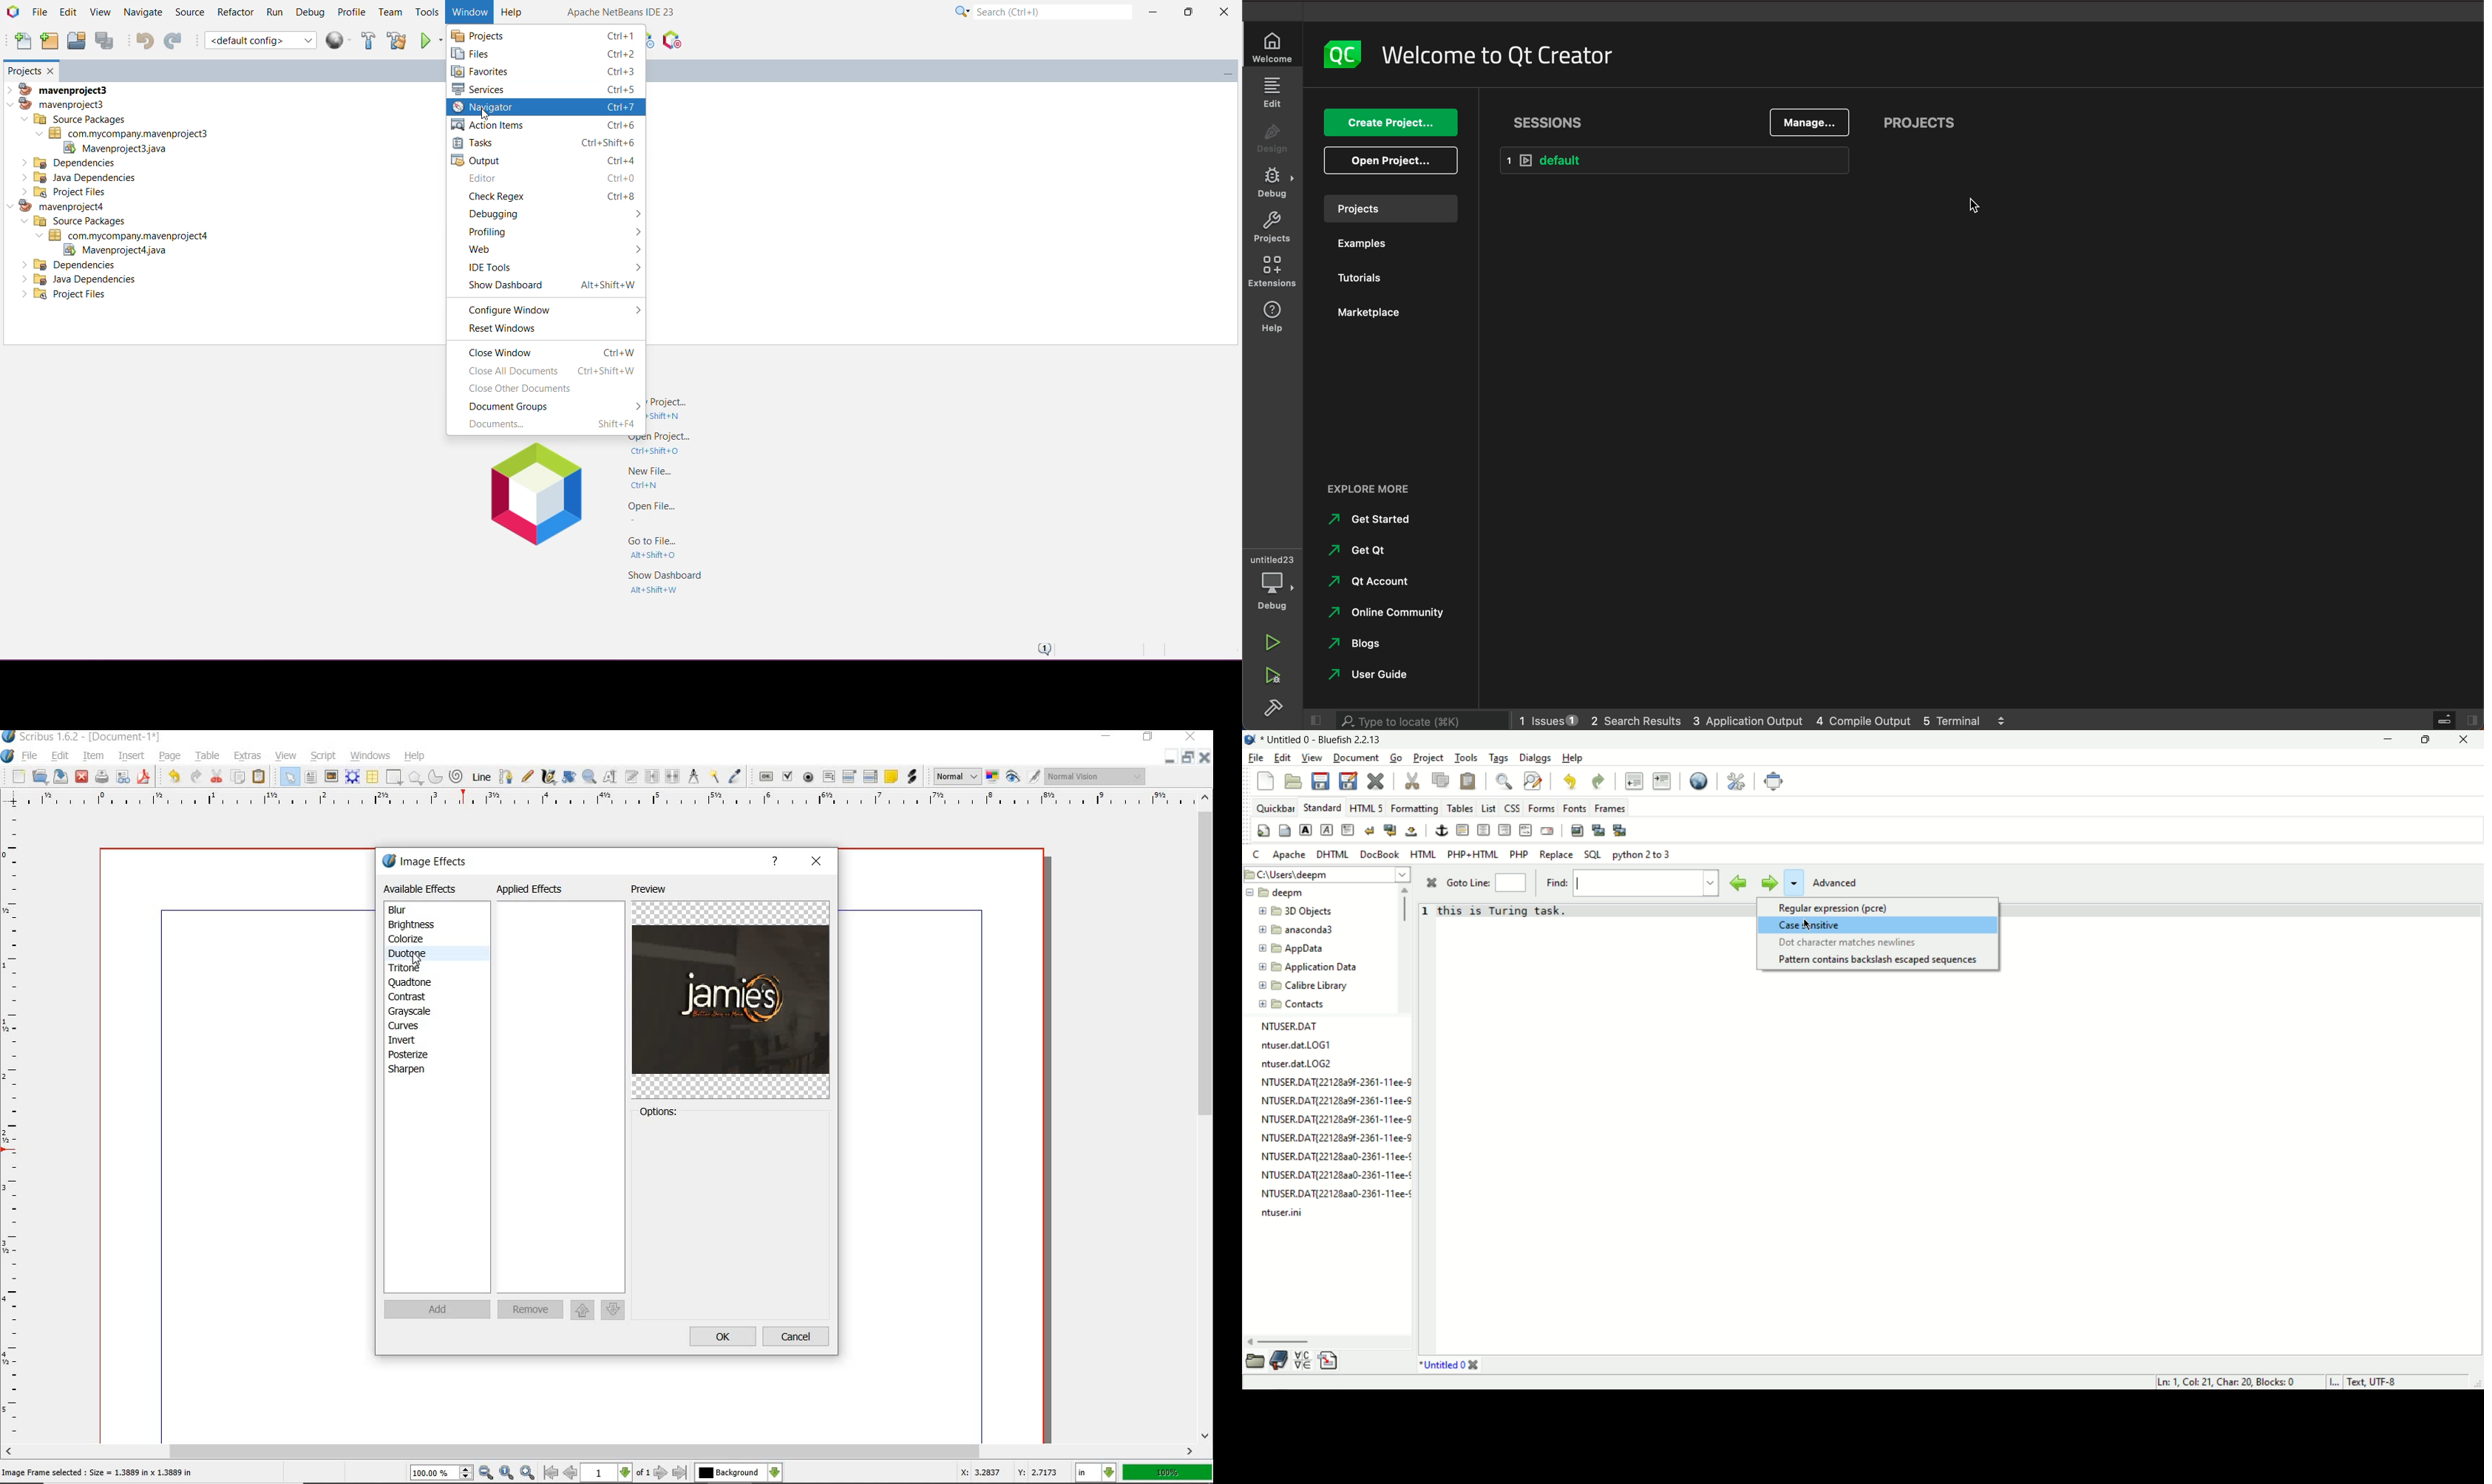 This screenshot has height=1484, width=2492. I want to click on RESTORE, so click(1190, 757).